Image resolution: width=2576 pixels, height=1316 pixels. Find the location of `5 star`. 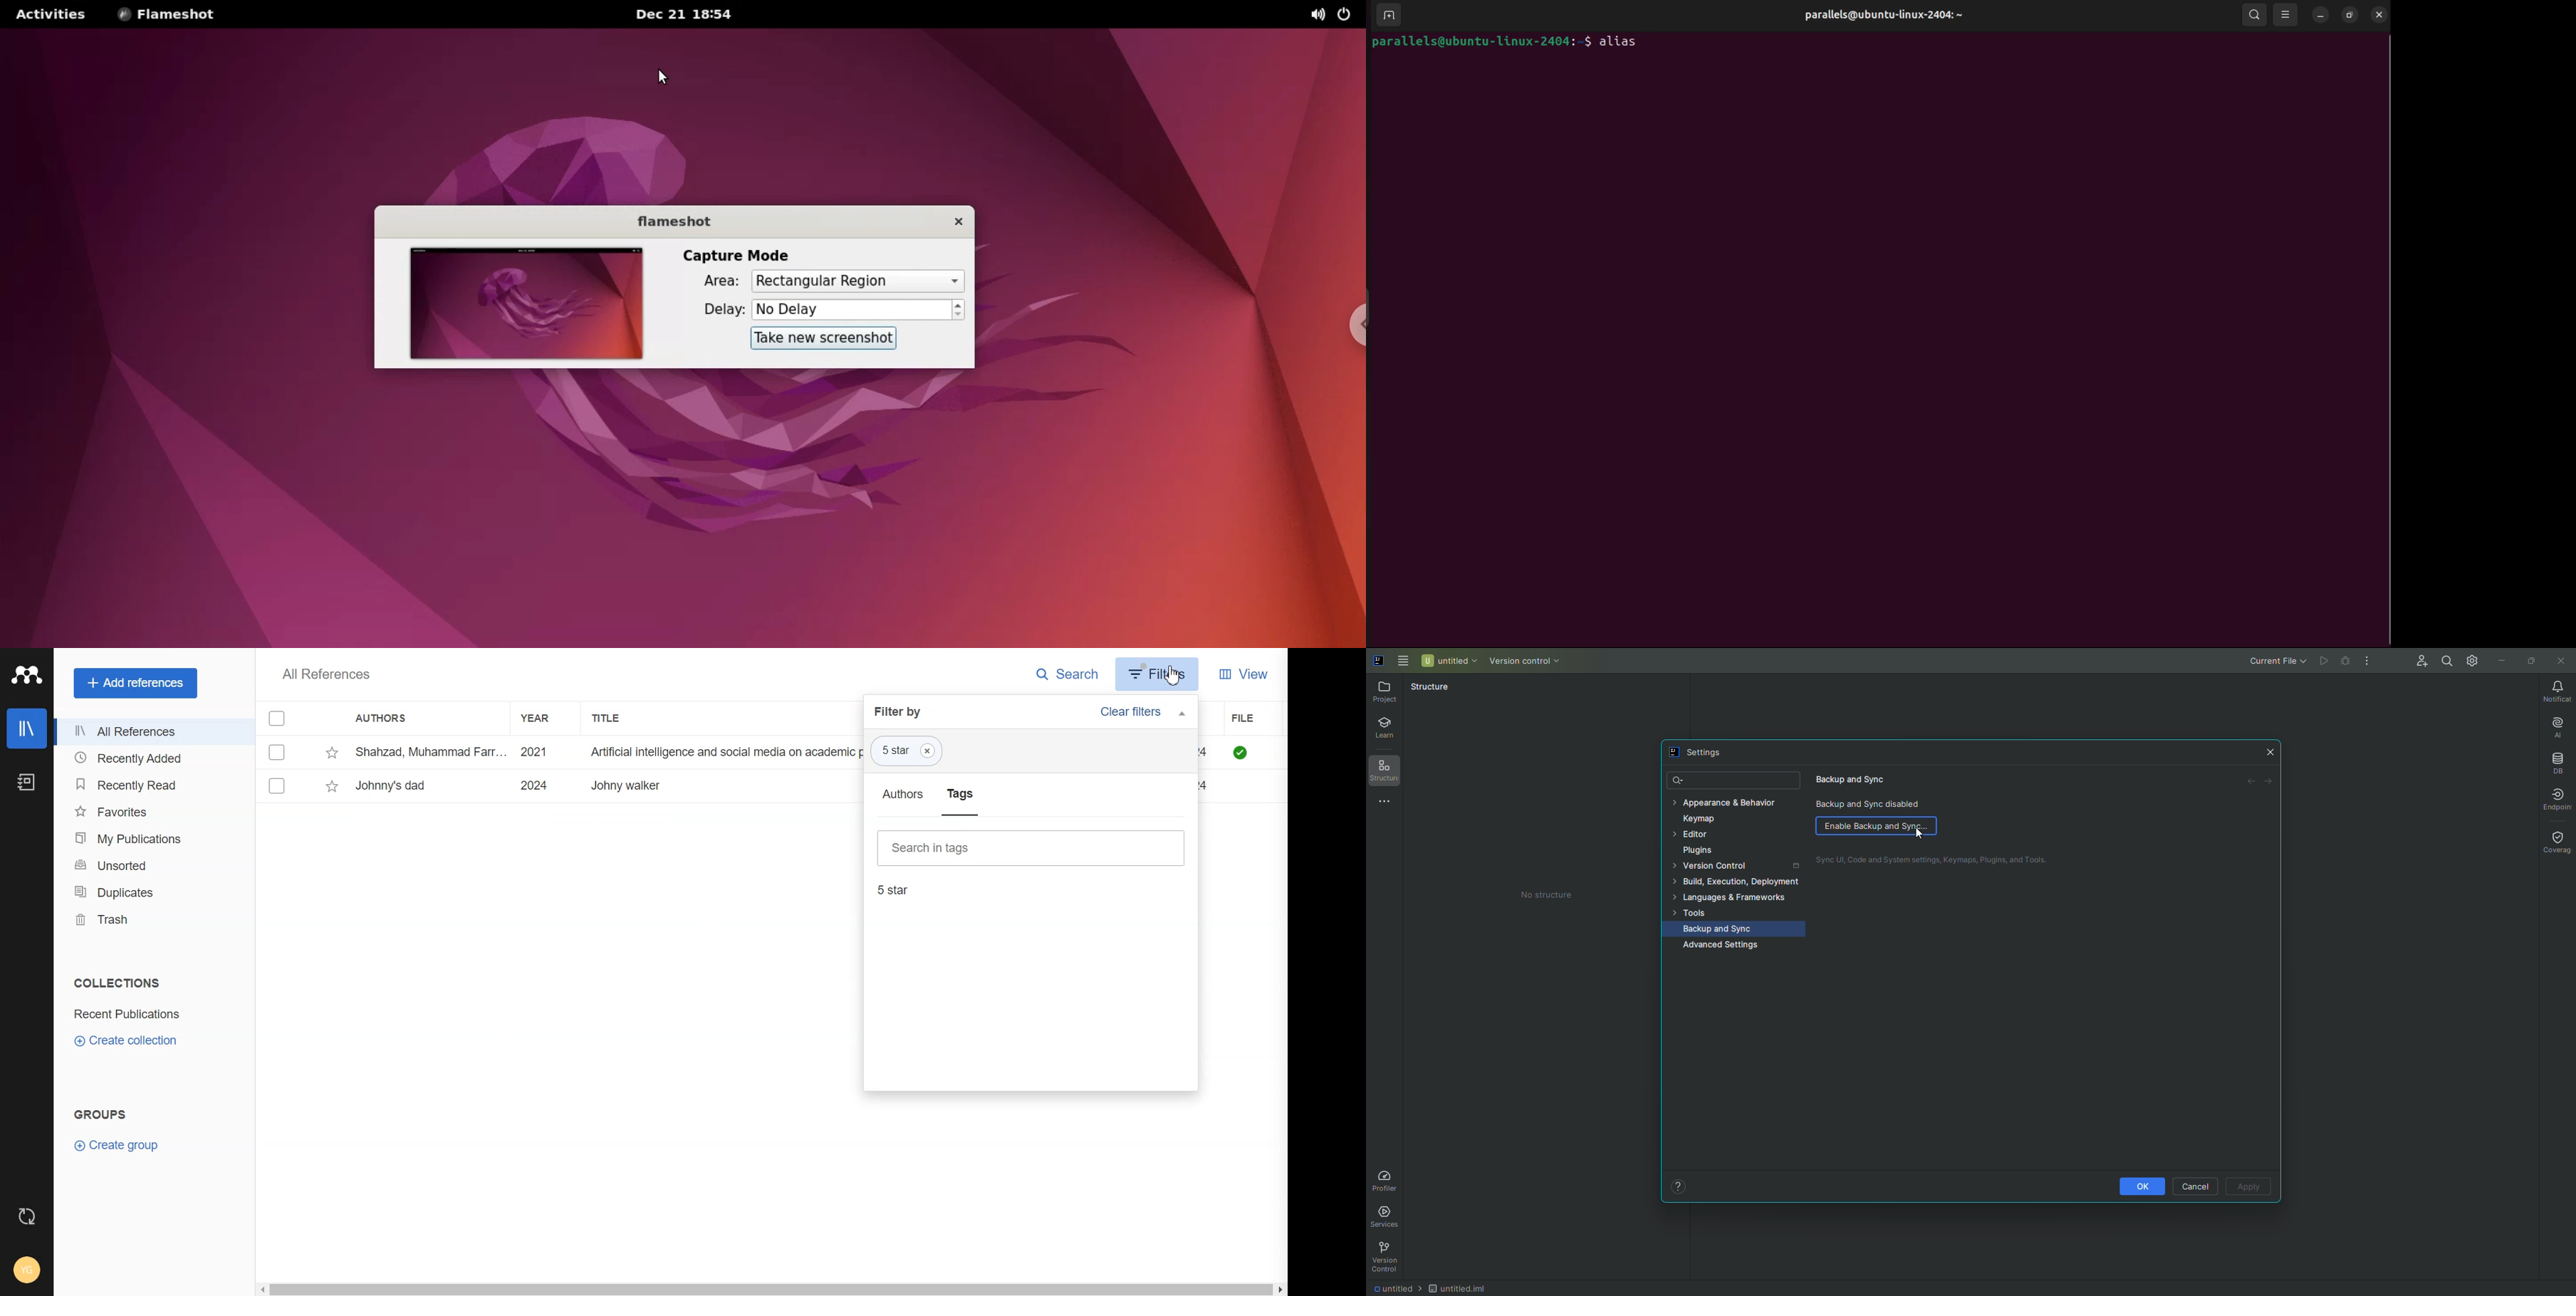

5 star is located at coordinates (900, 888).